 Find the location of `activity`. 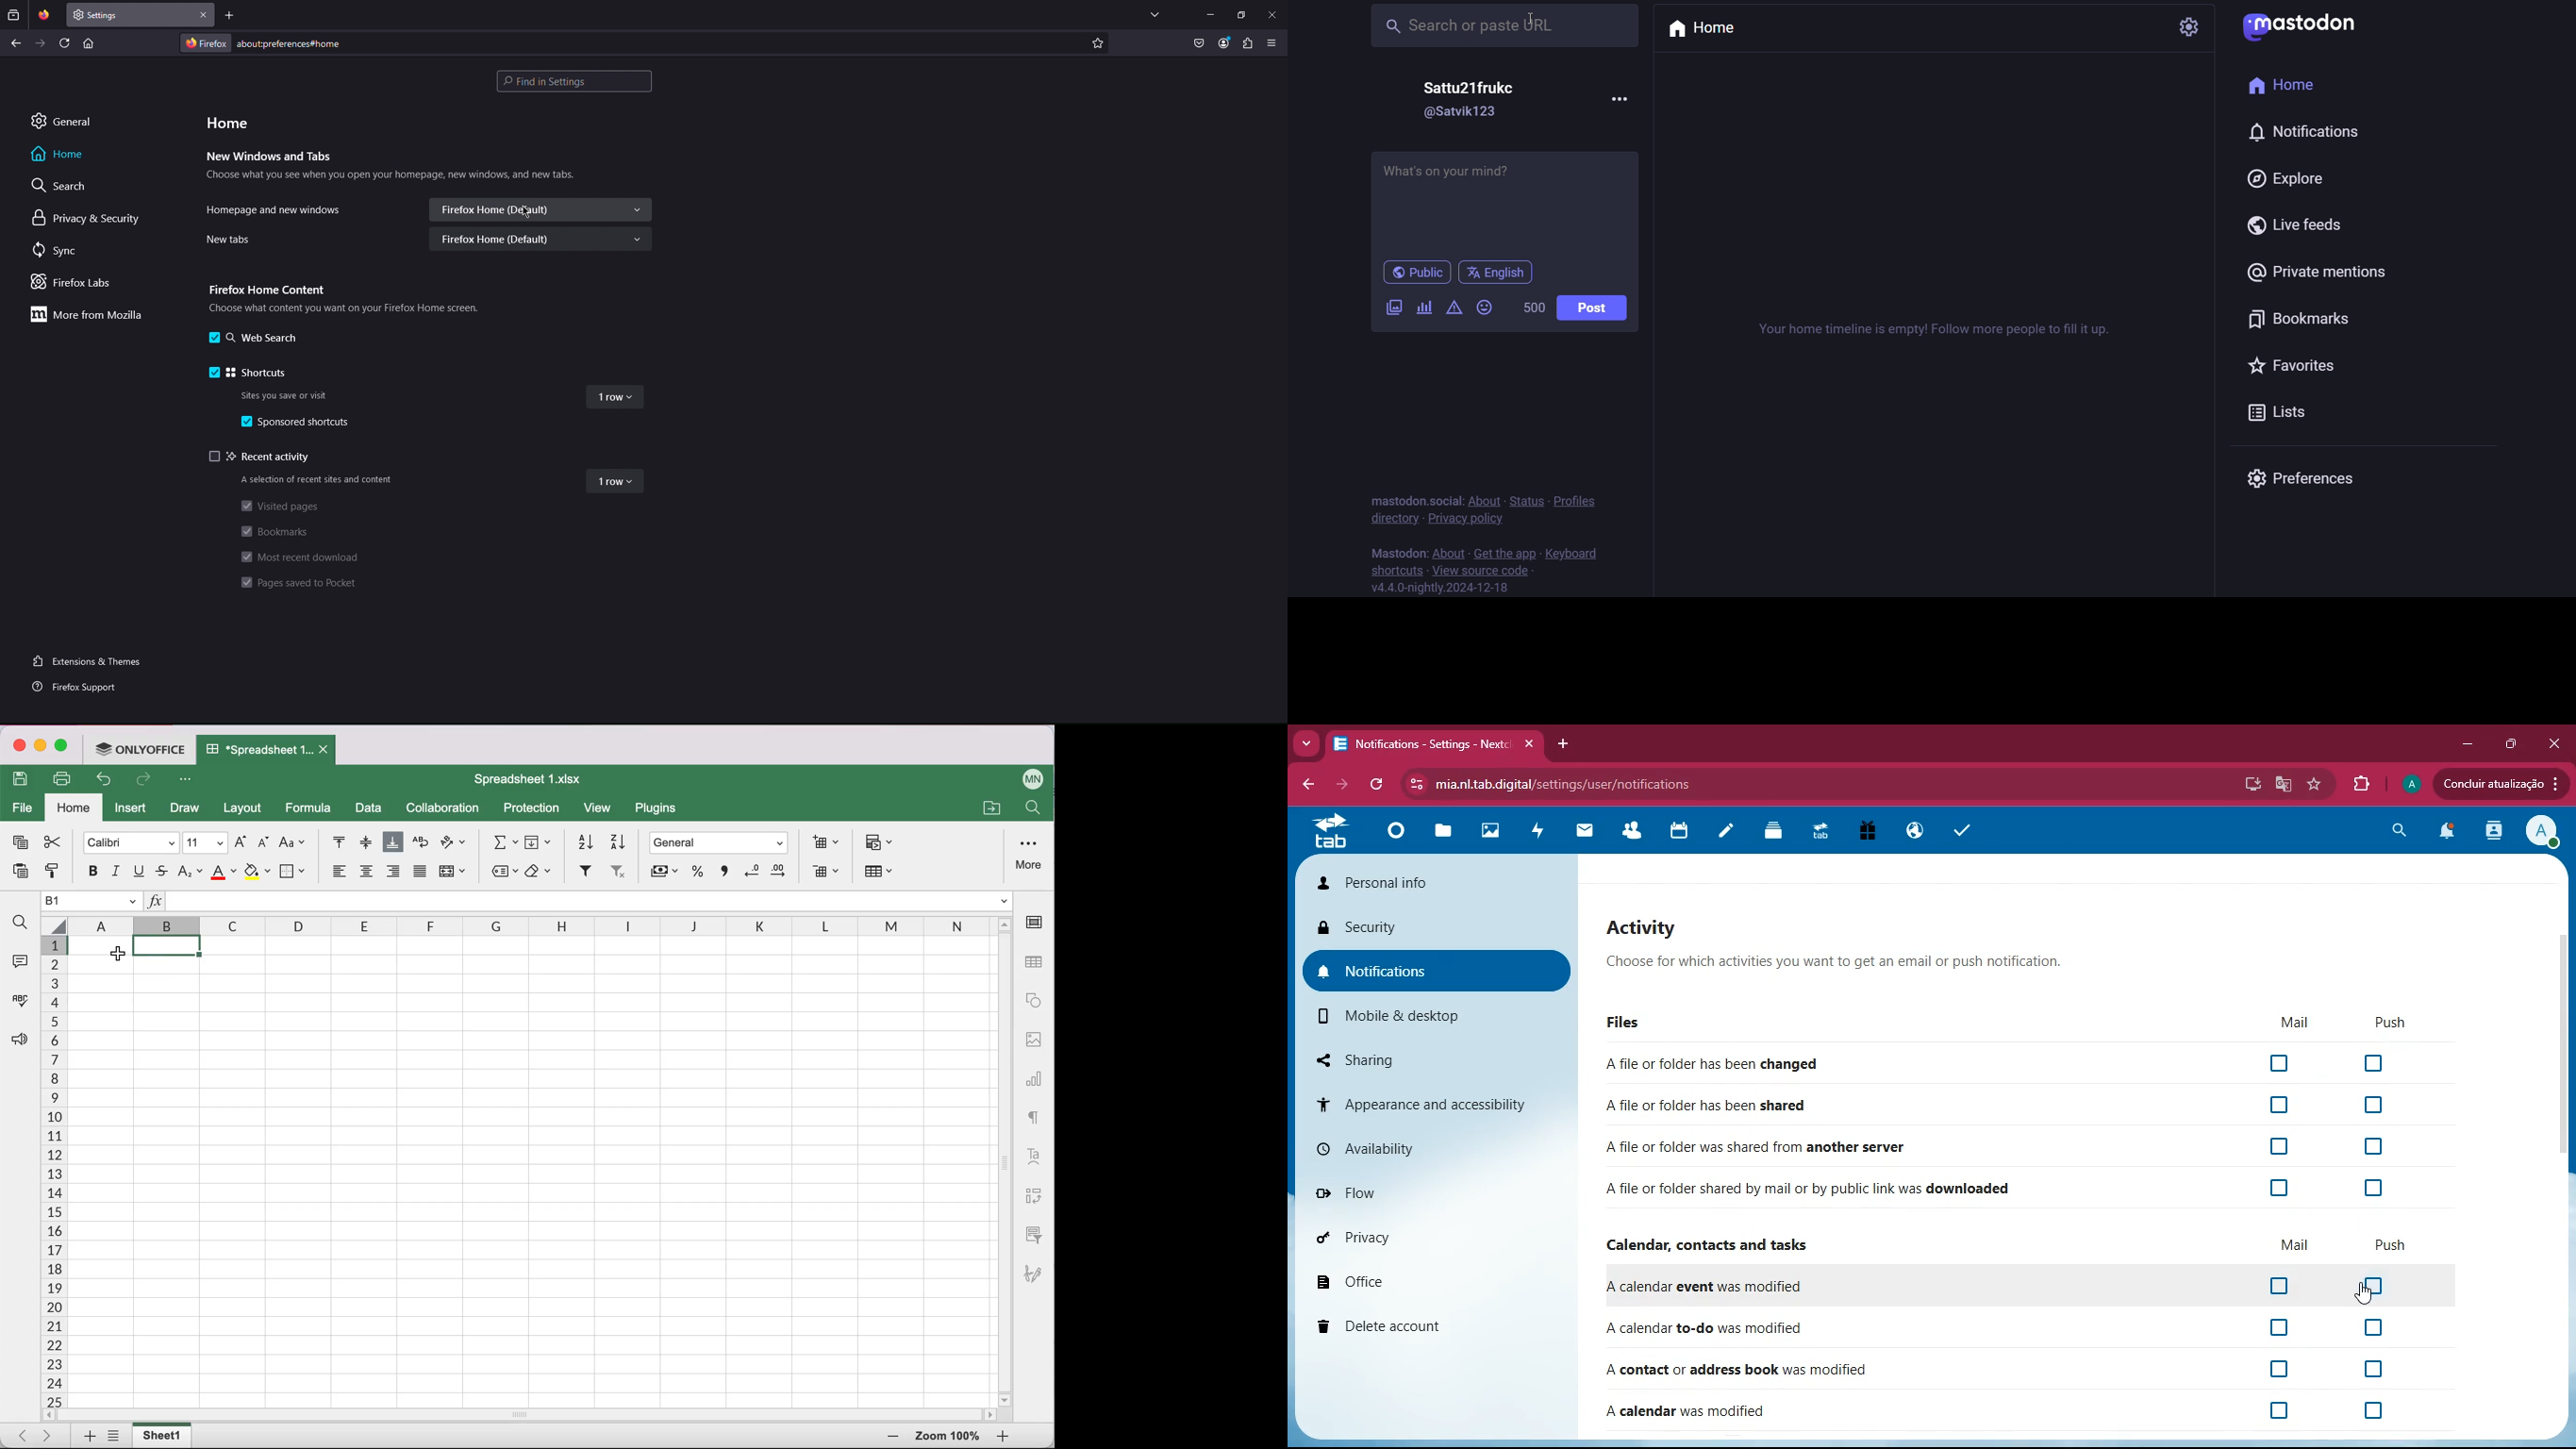

activity is located at coordinates (1538, 836).